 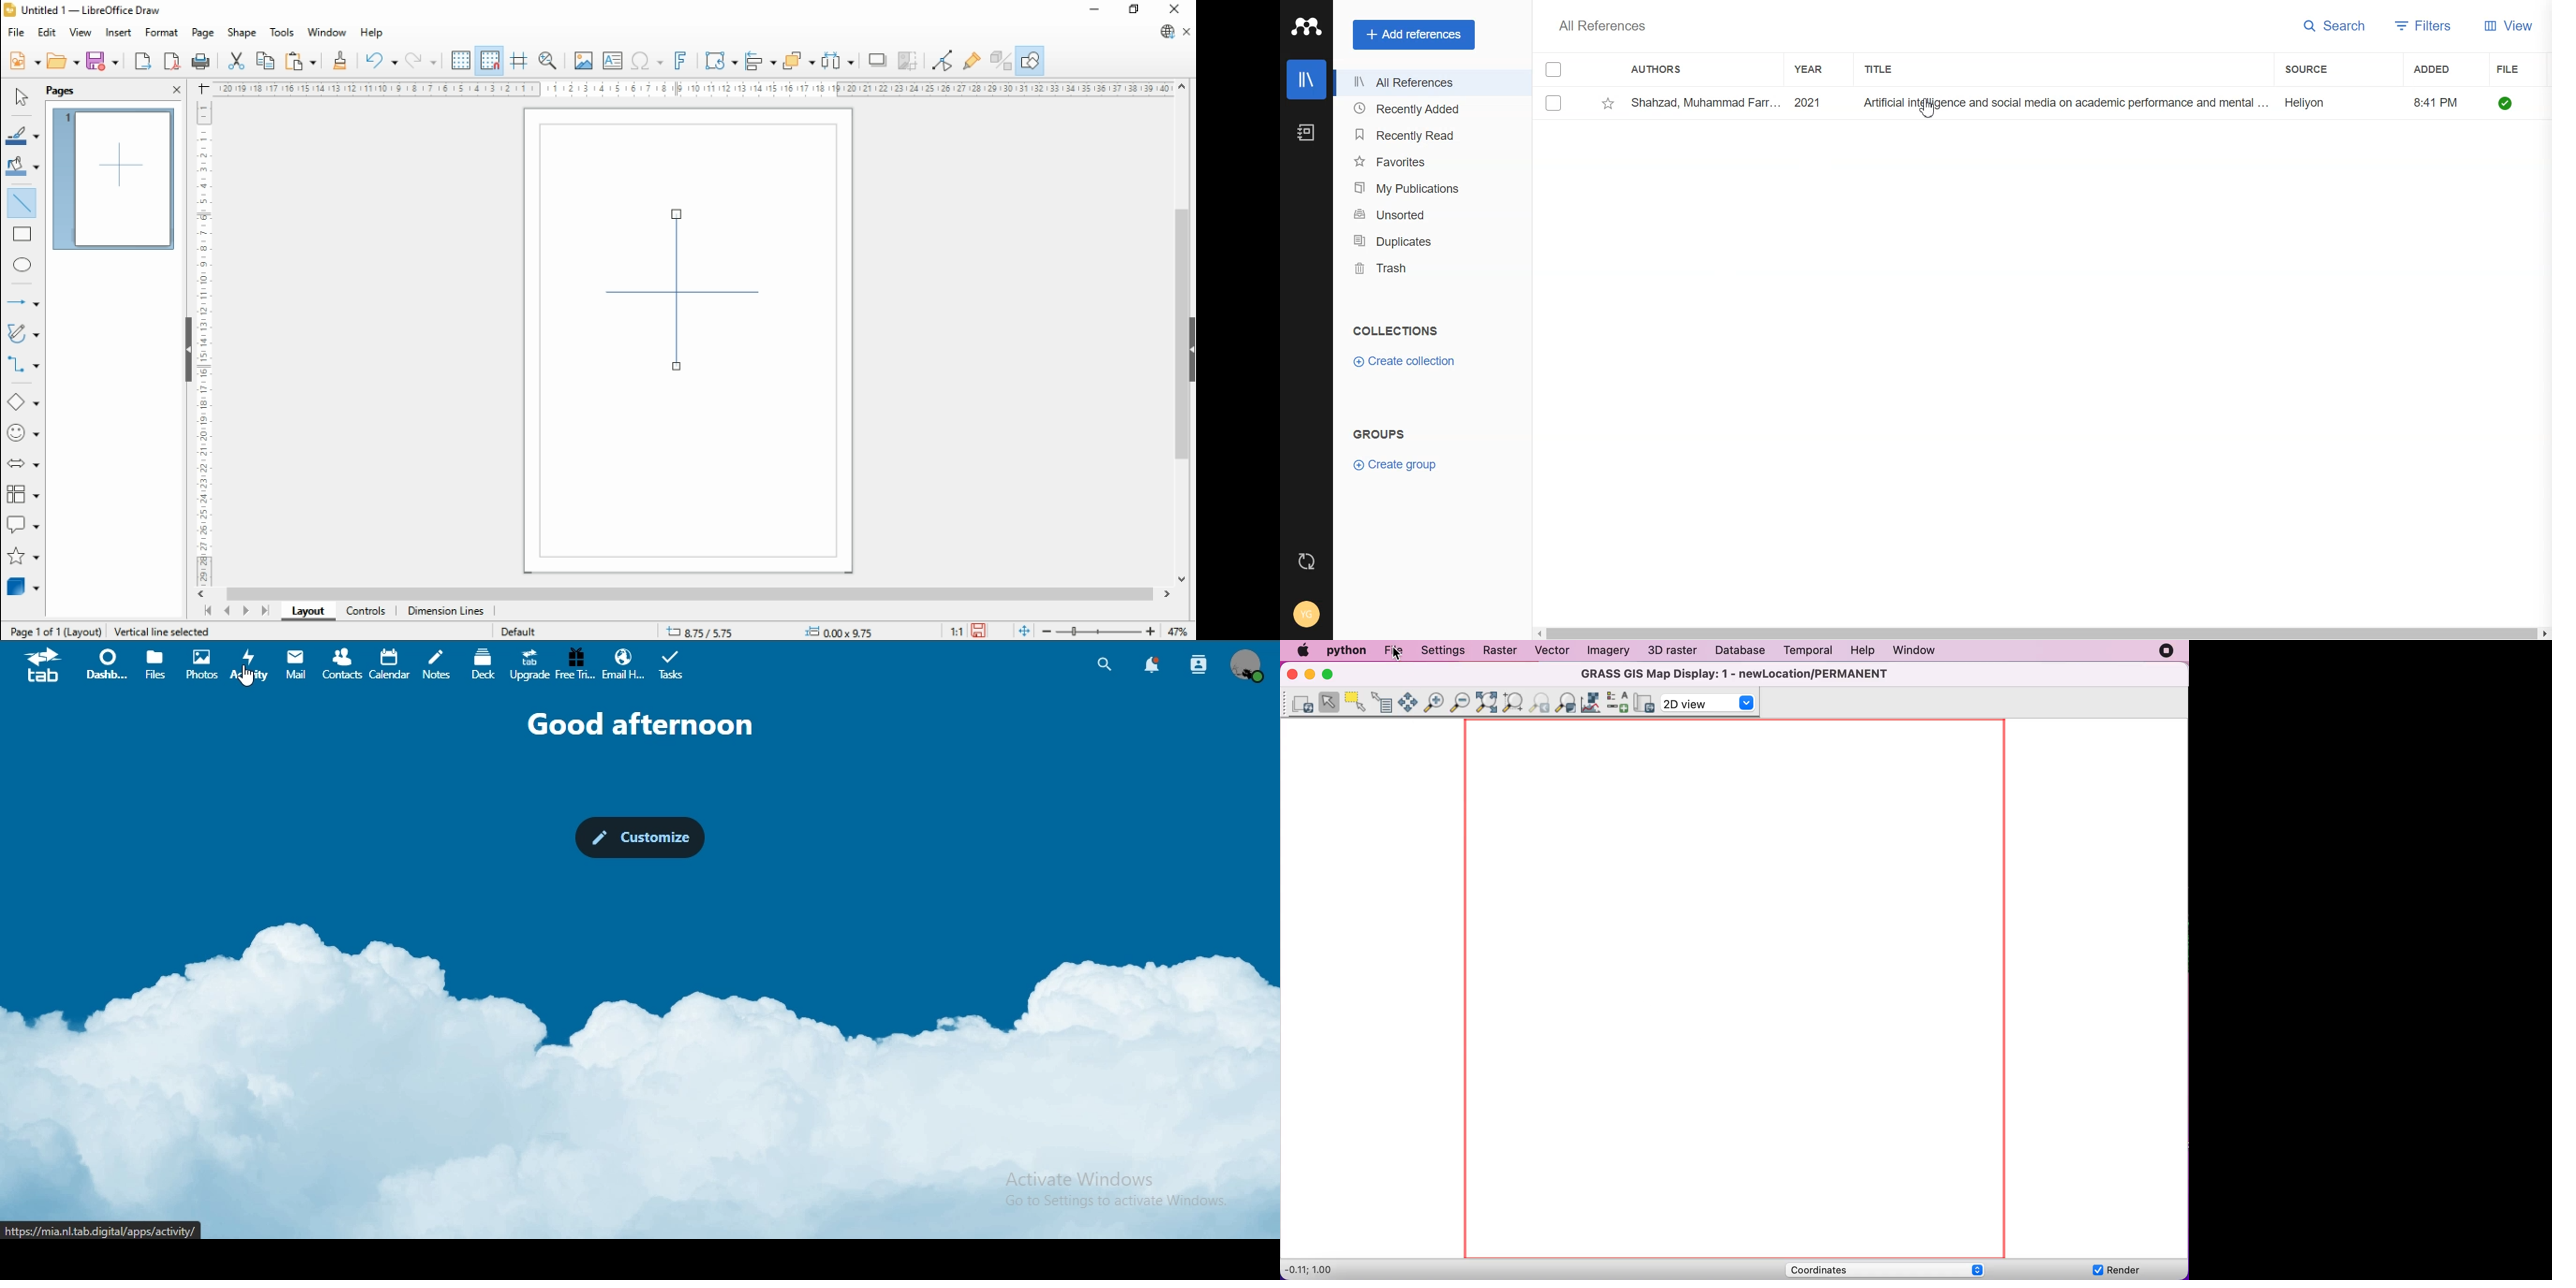 What do you see at coordinates (22, 433) in the screenshot?
I see `symbol shapes` at bounding box center [22, 433].